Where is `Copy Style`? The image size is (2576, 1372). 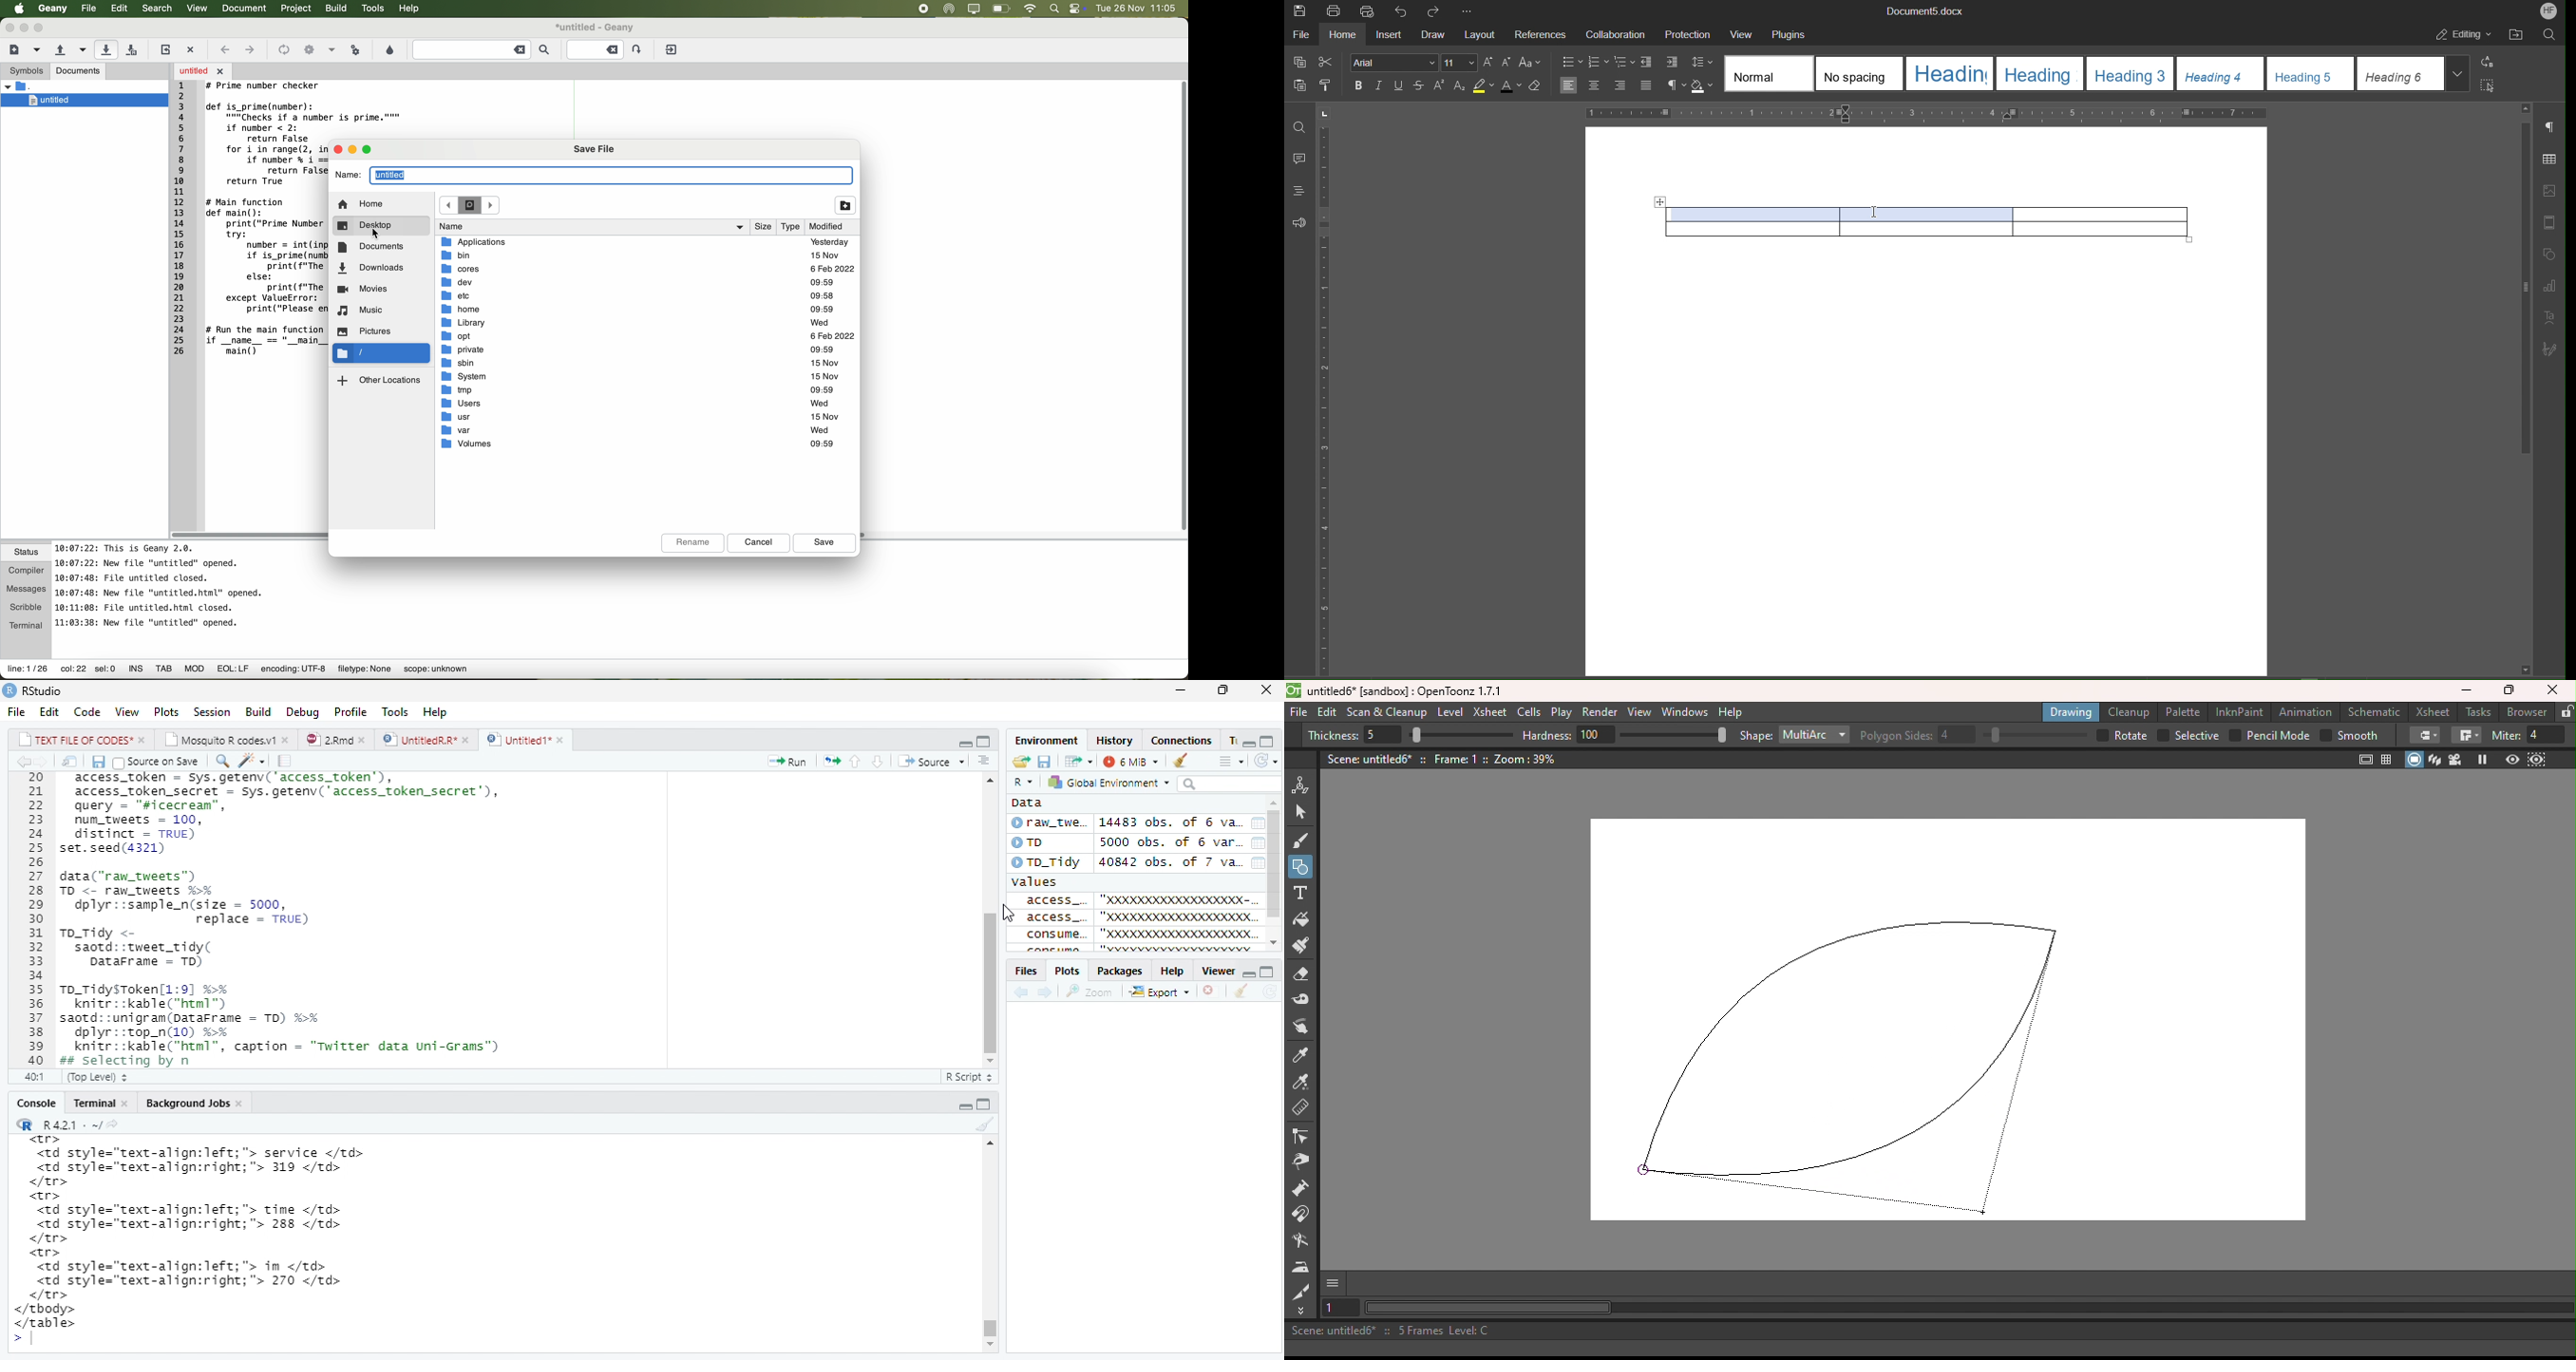 Copy Style is located at coordinates (1329, 87).